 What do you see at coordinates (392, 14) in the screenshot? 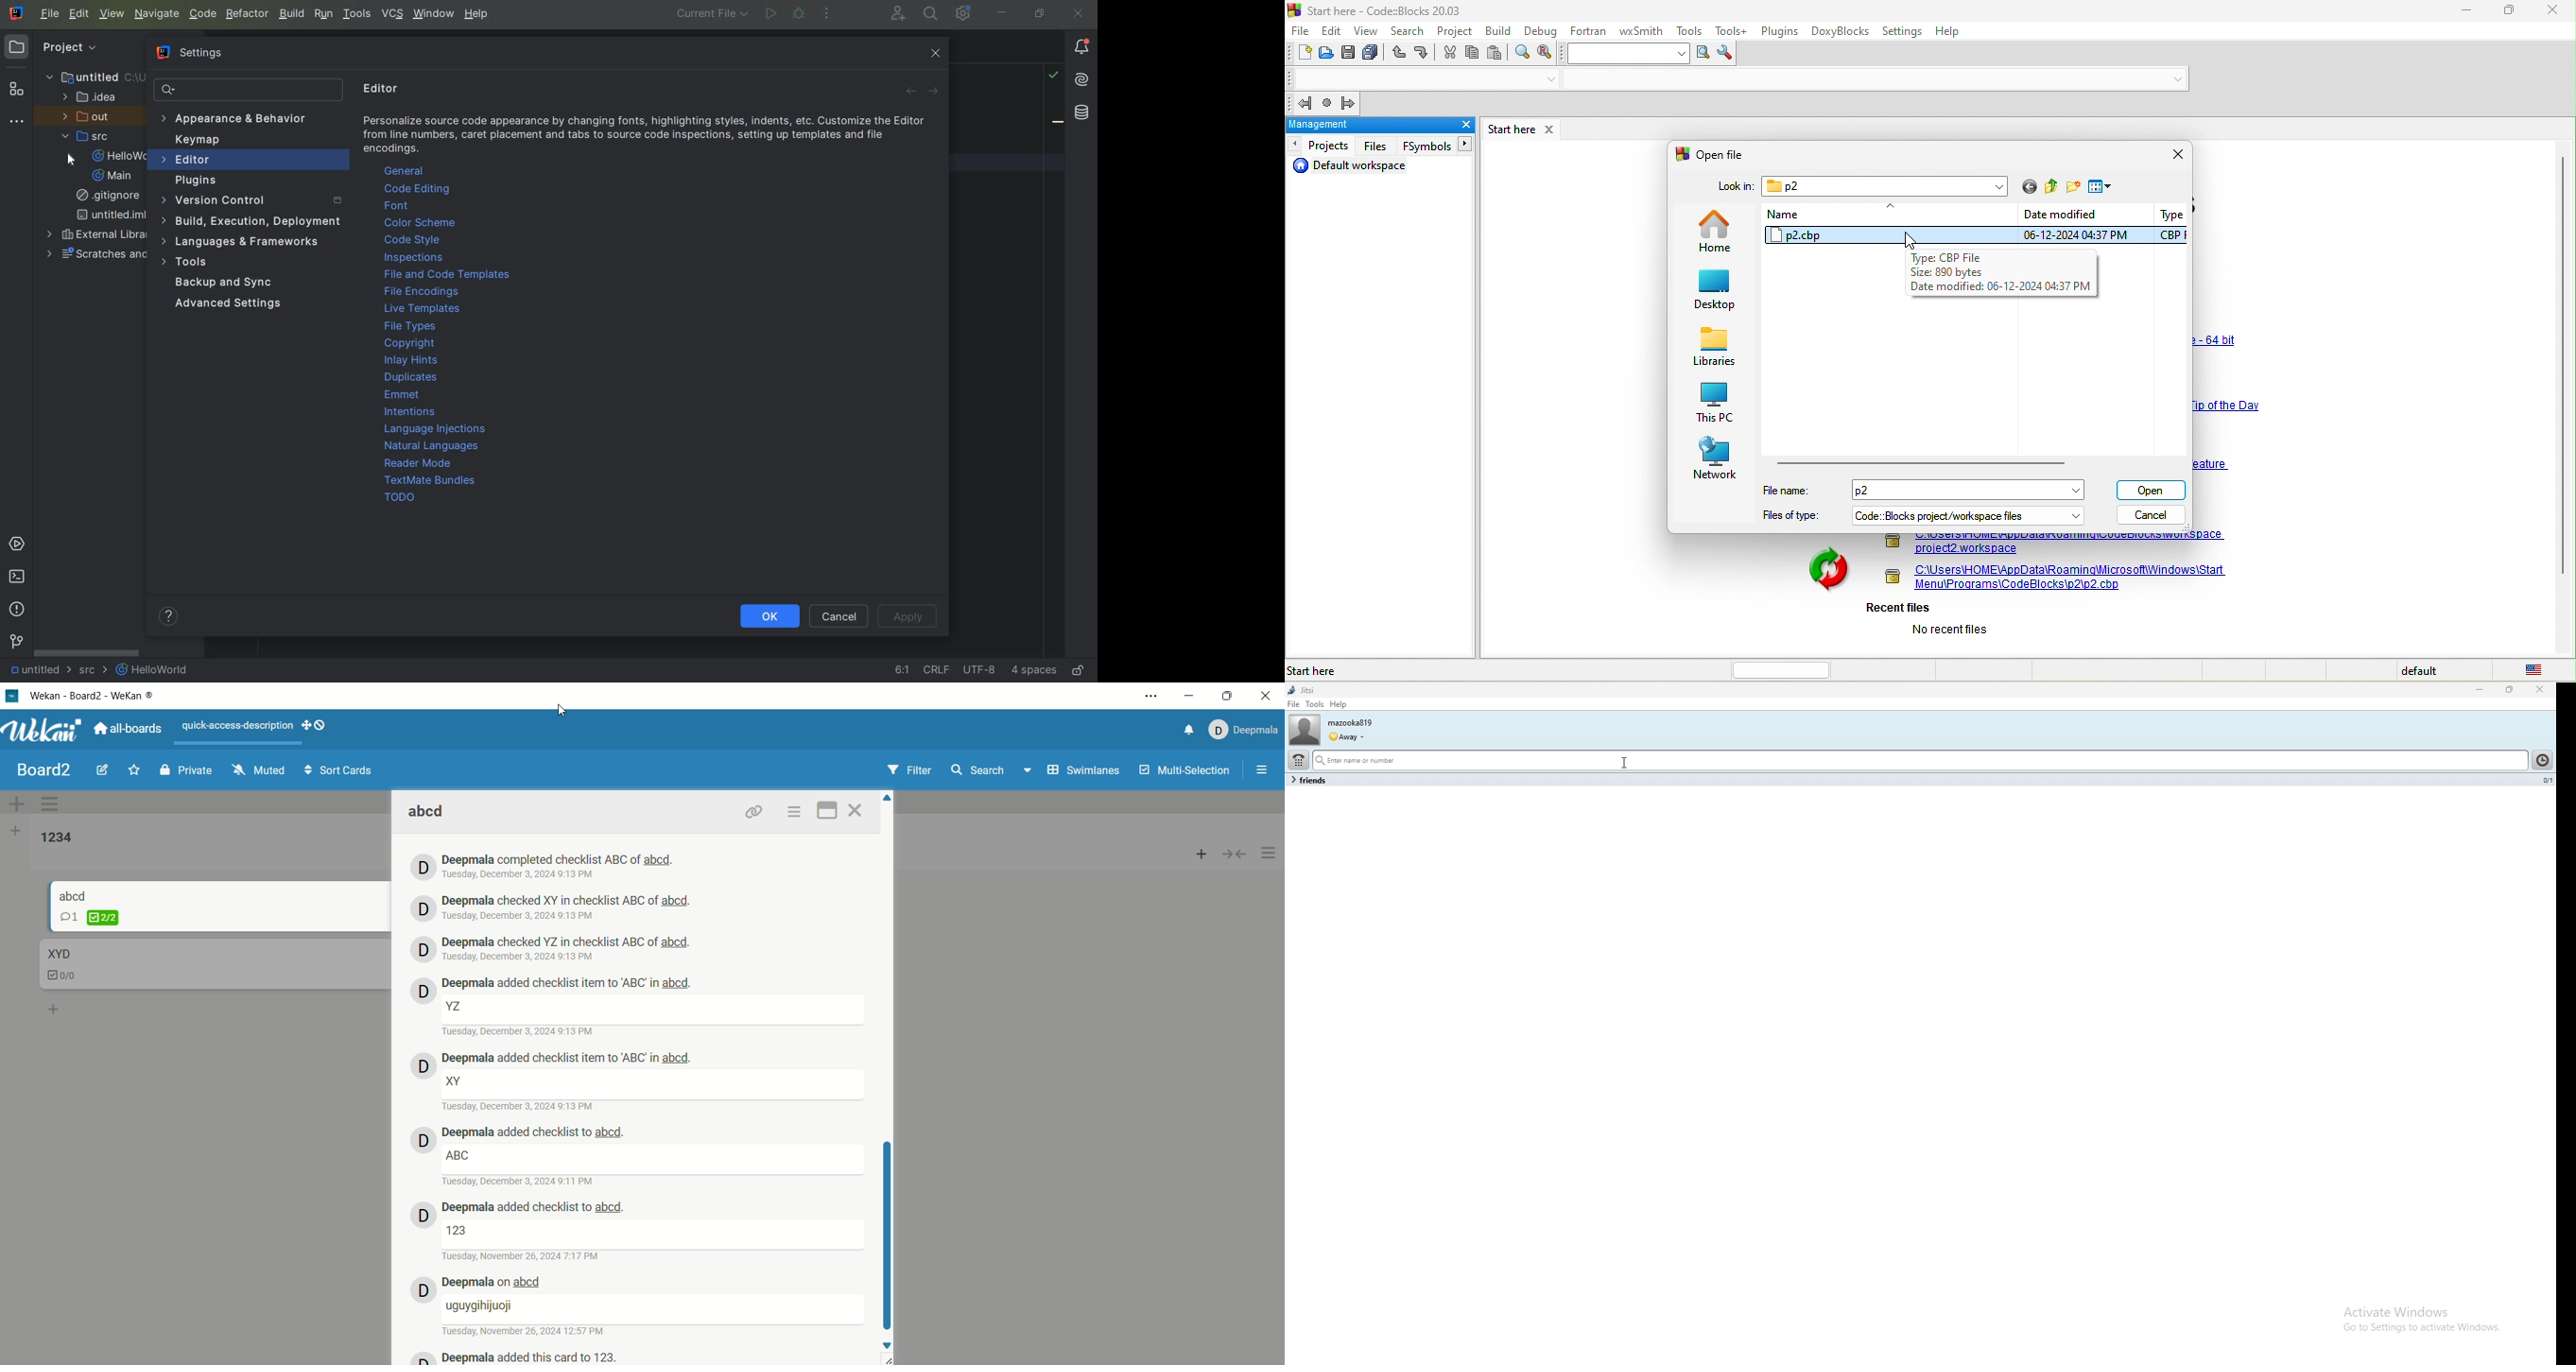
I see `VCS` at bounding box center [392, 14].